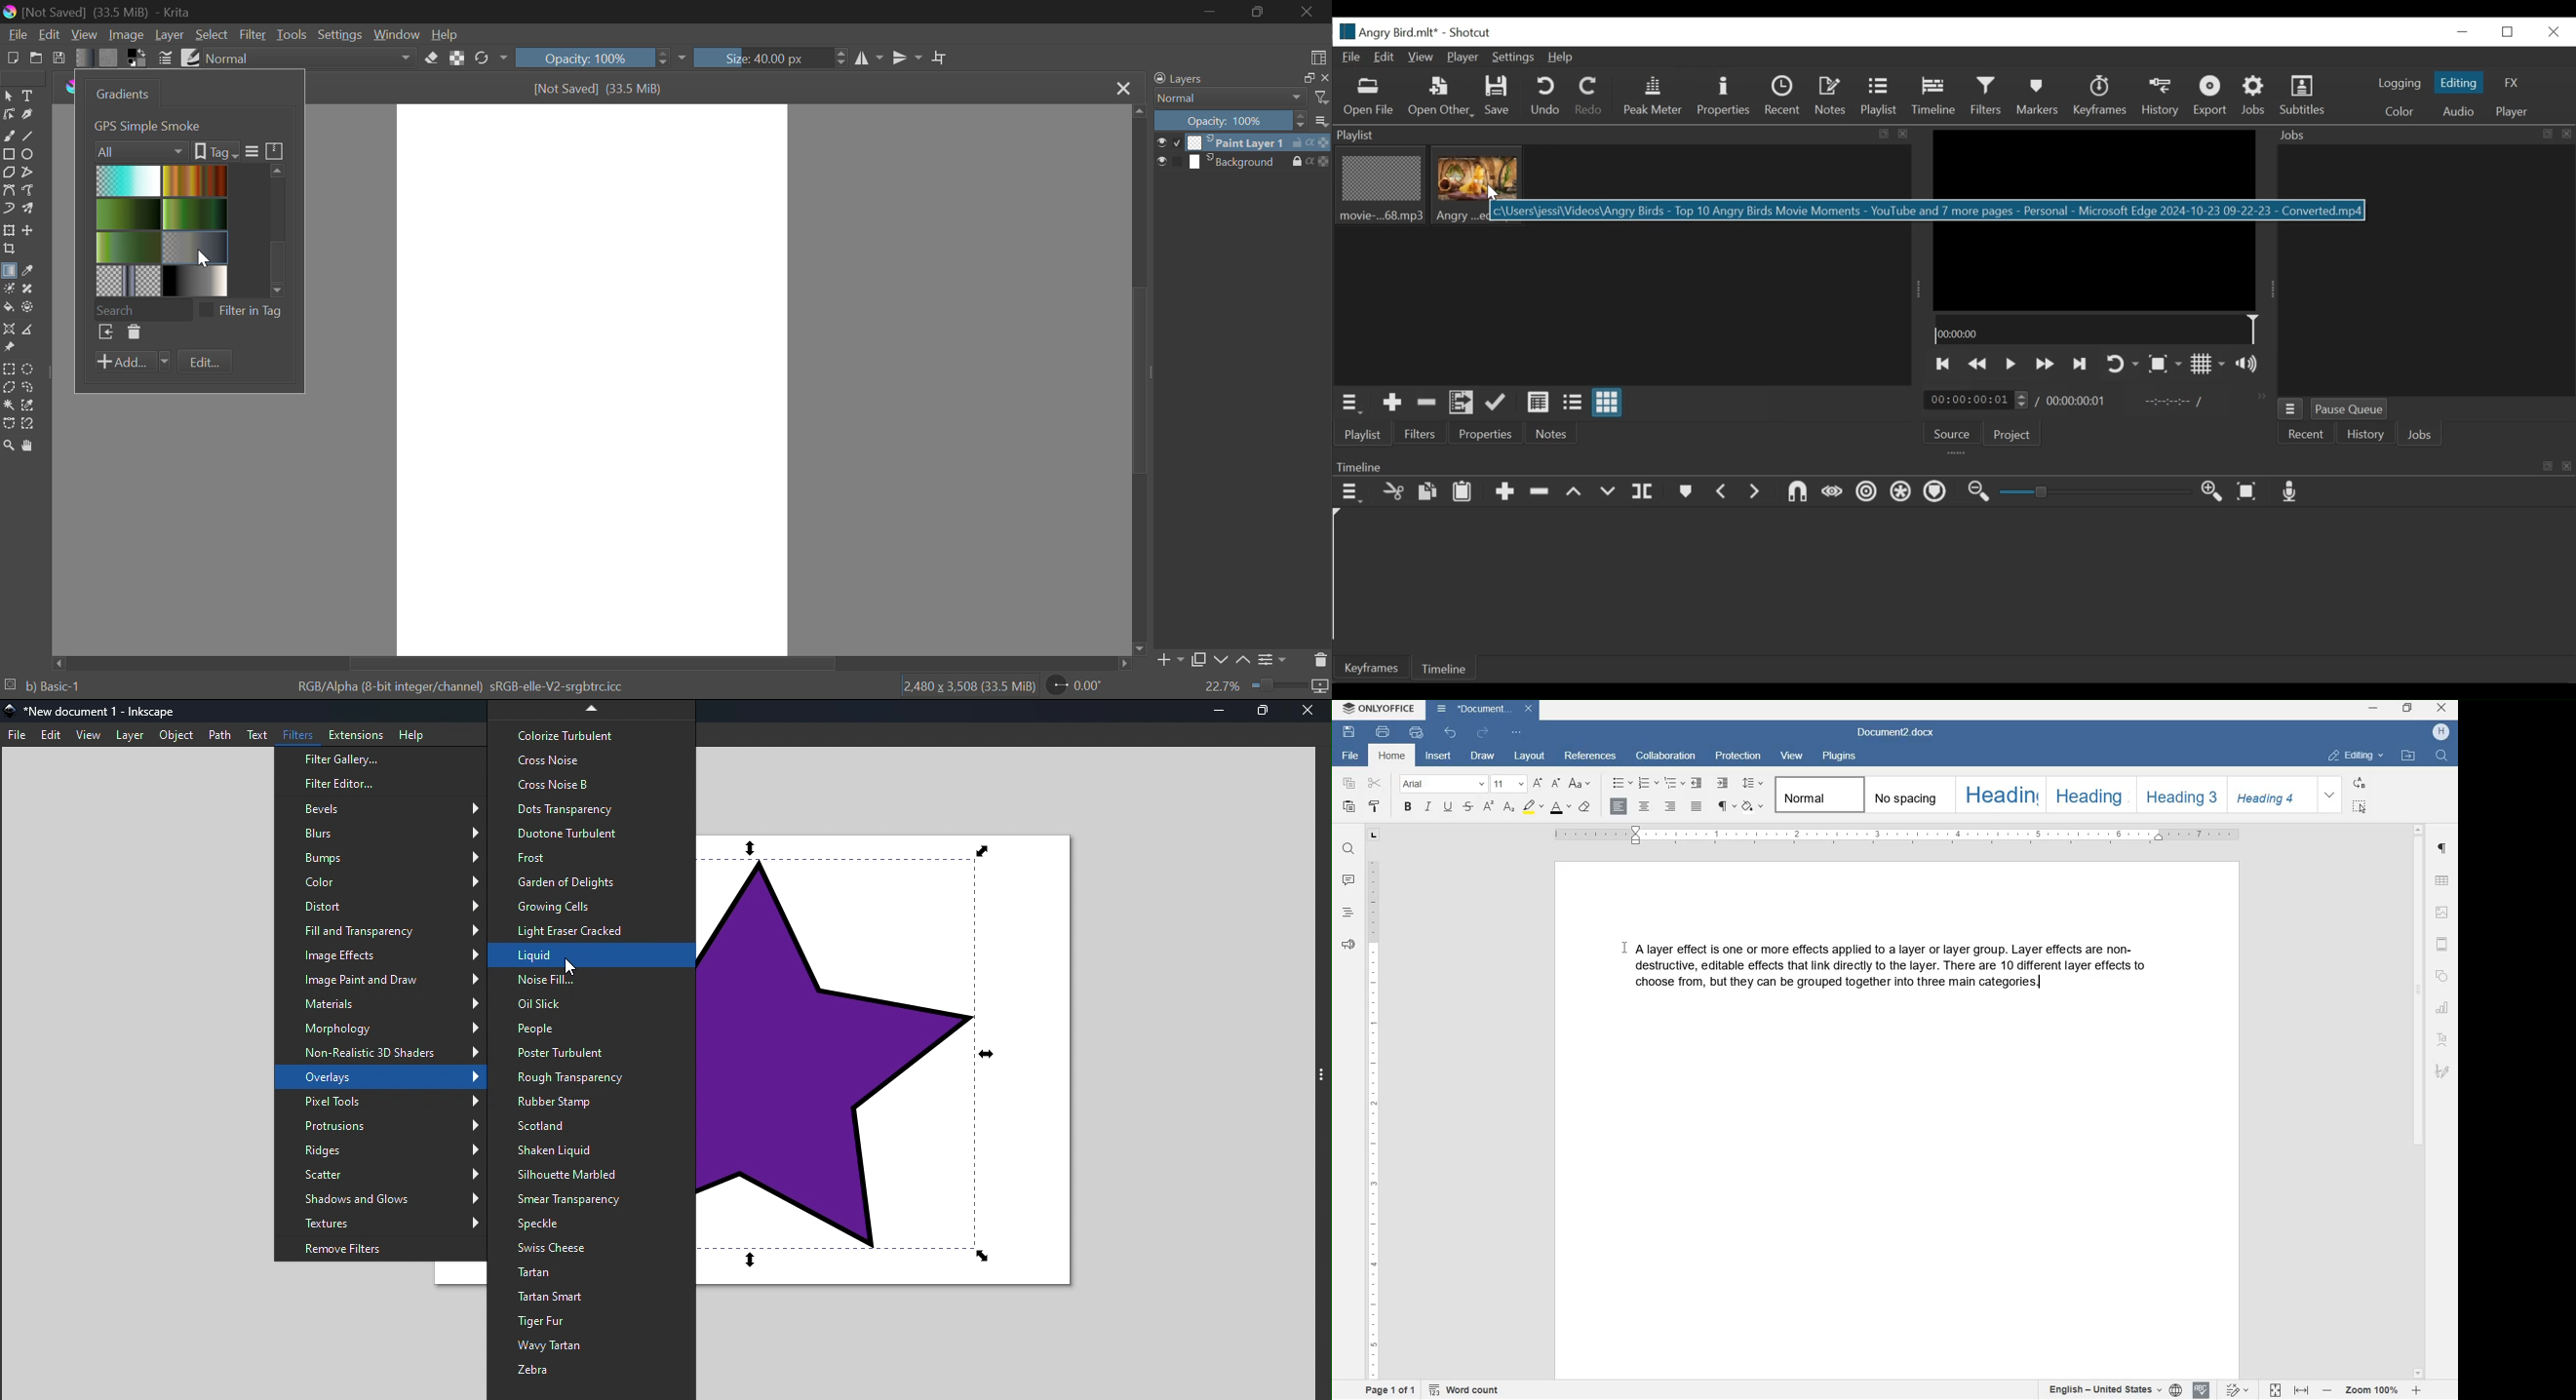 This screenshot has height=1400, width=2576. What do you see at coordinates (395, 35) in the screenshot?
I see `Window` at bounding box center [395, 35].